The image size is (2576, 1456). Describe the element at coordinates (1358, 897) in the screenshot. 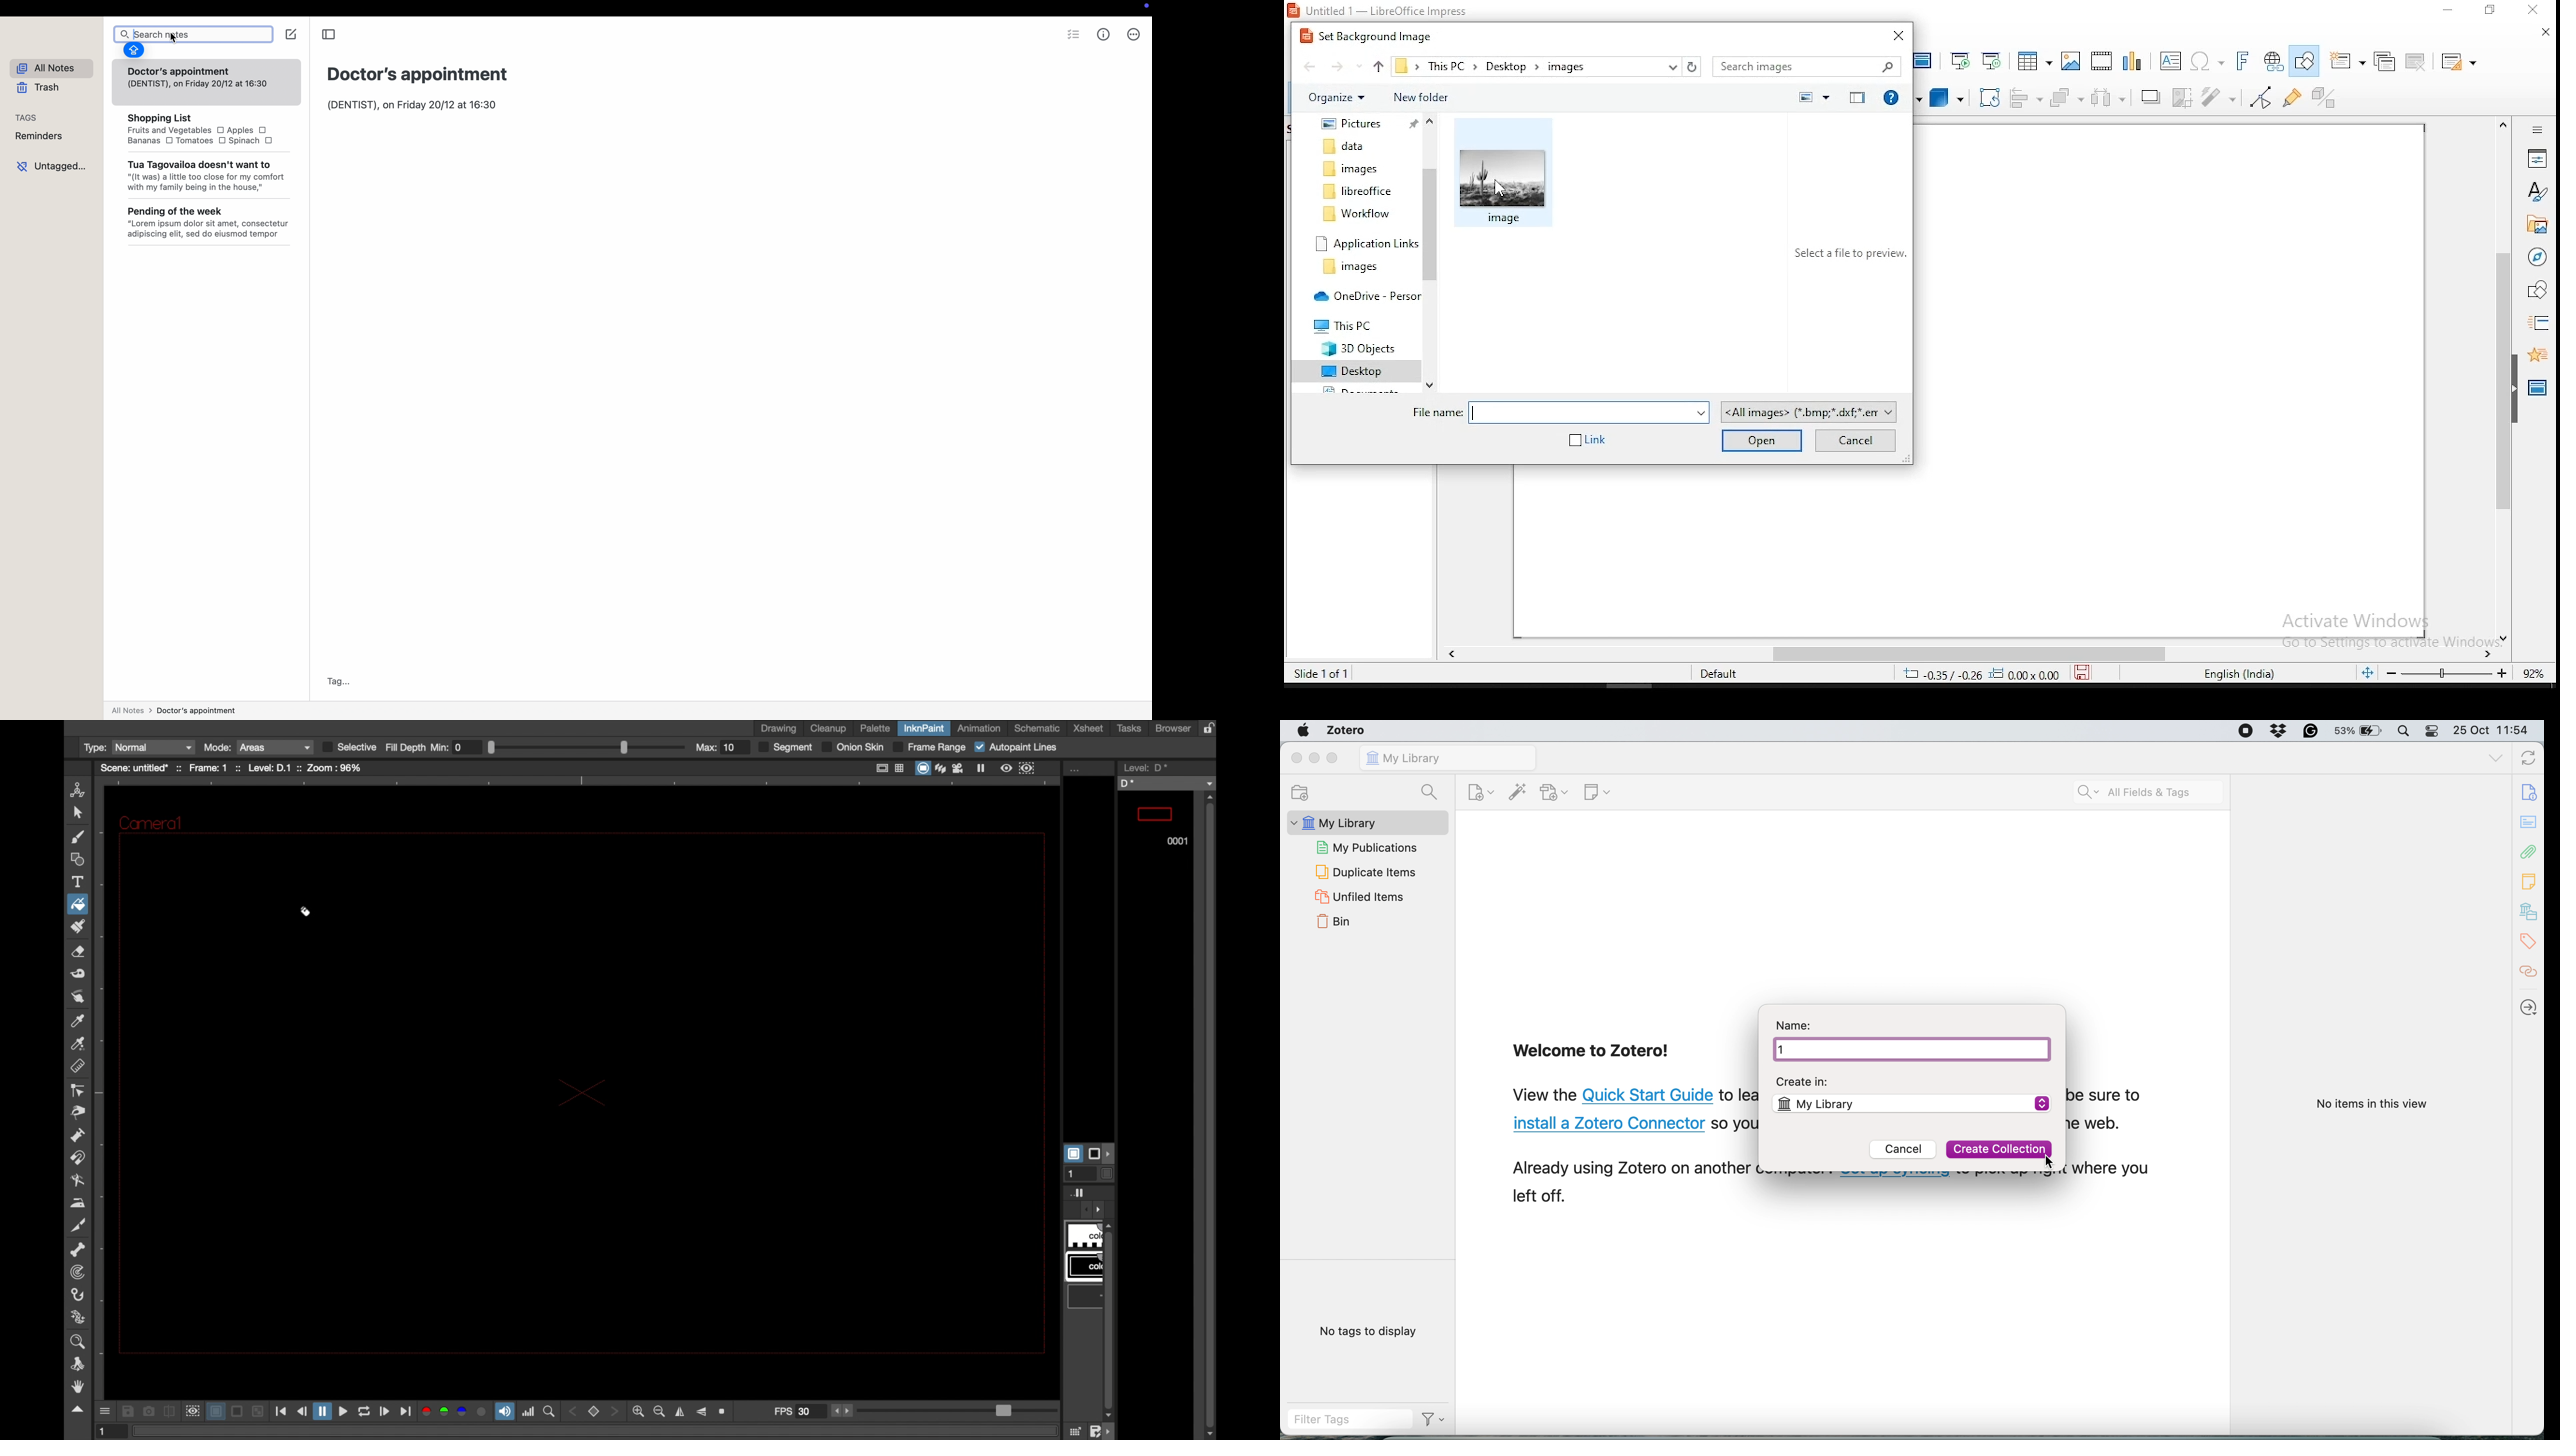

I see `unfiled items` at that location.